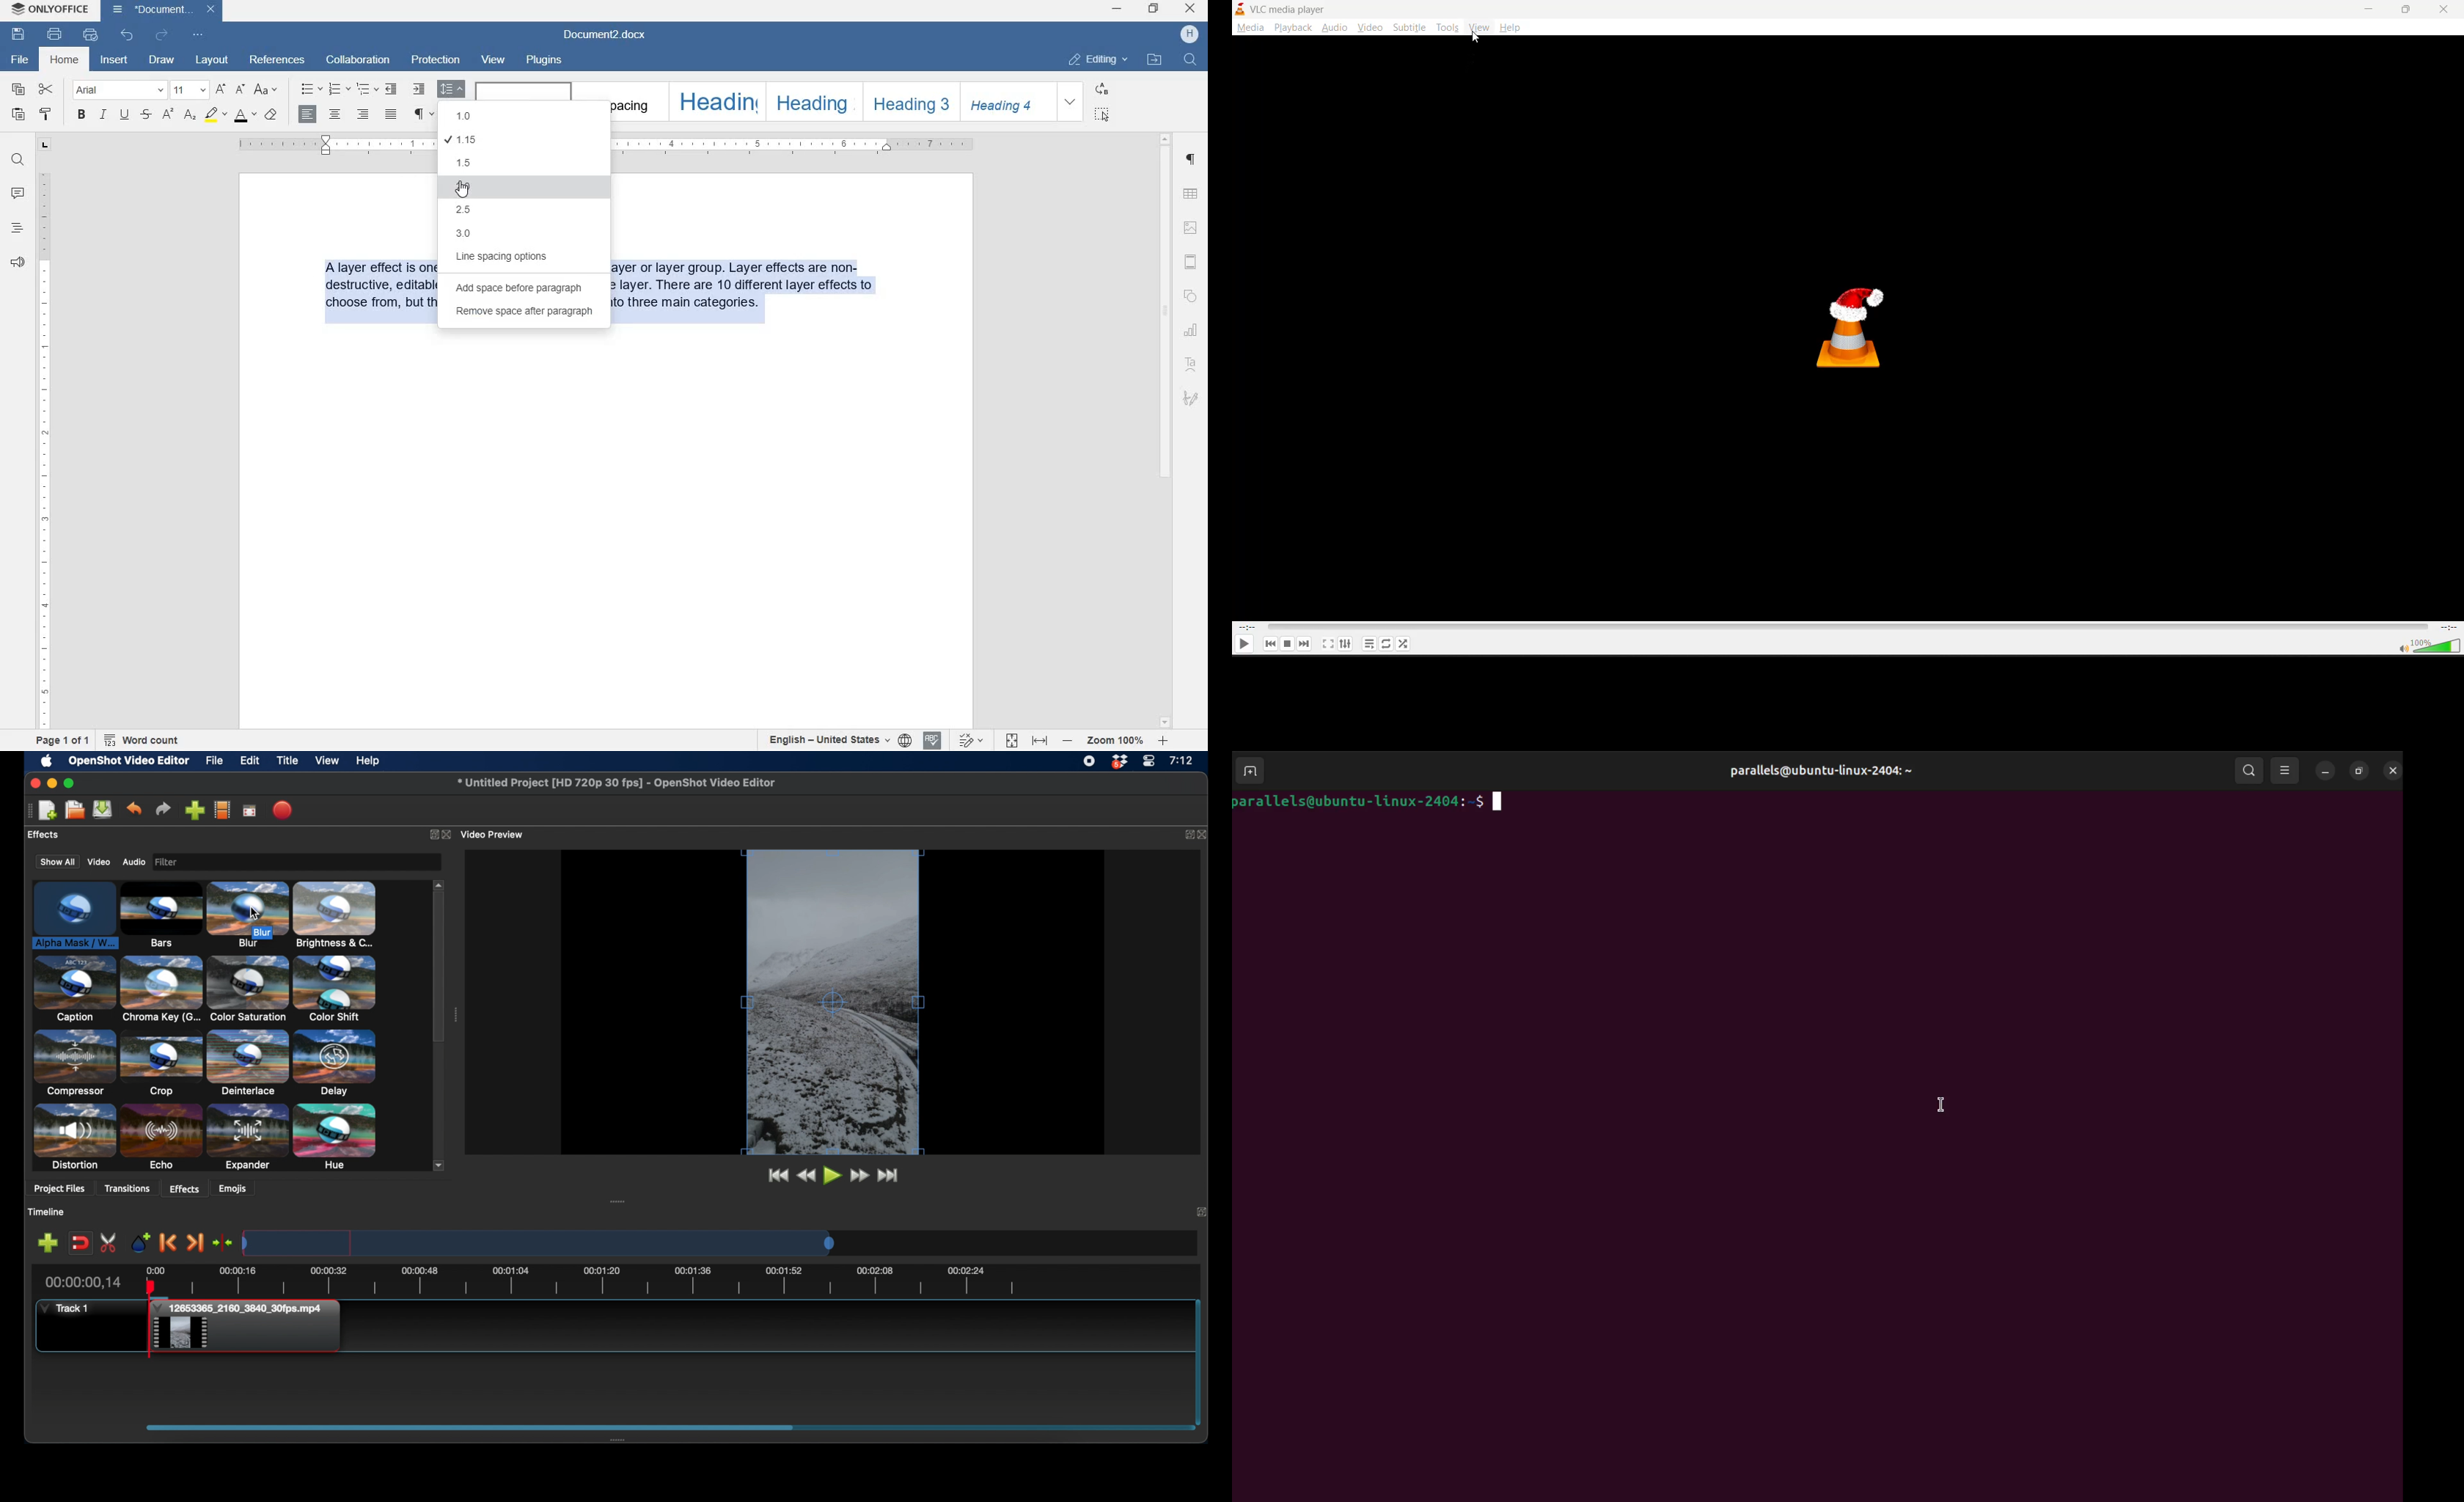  I want to click on drag handle, so click(26, 811).